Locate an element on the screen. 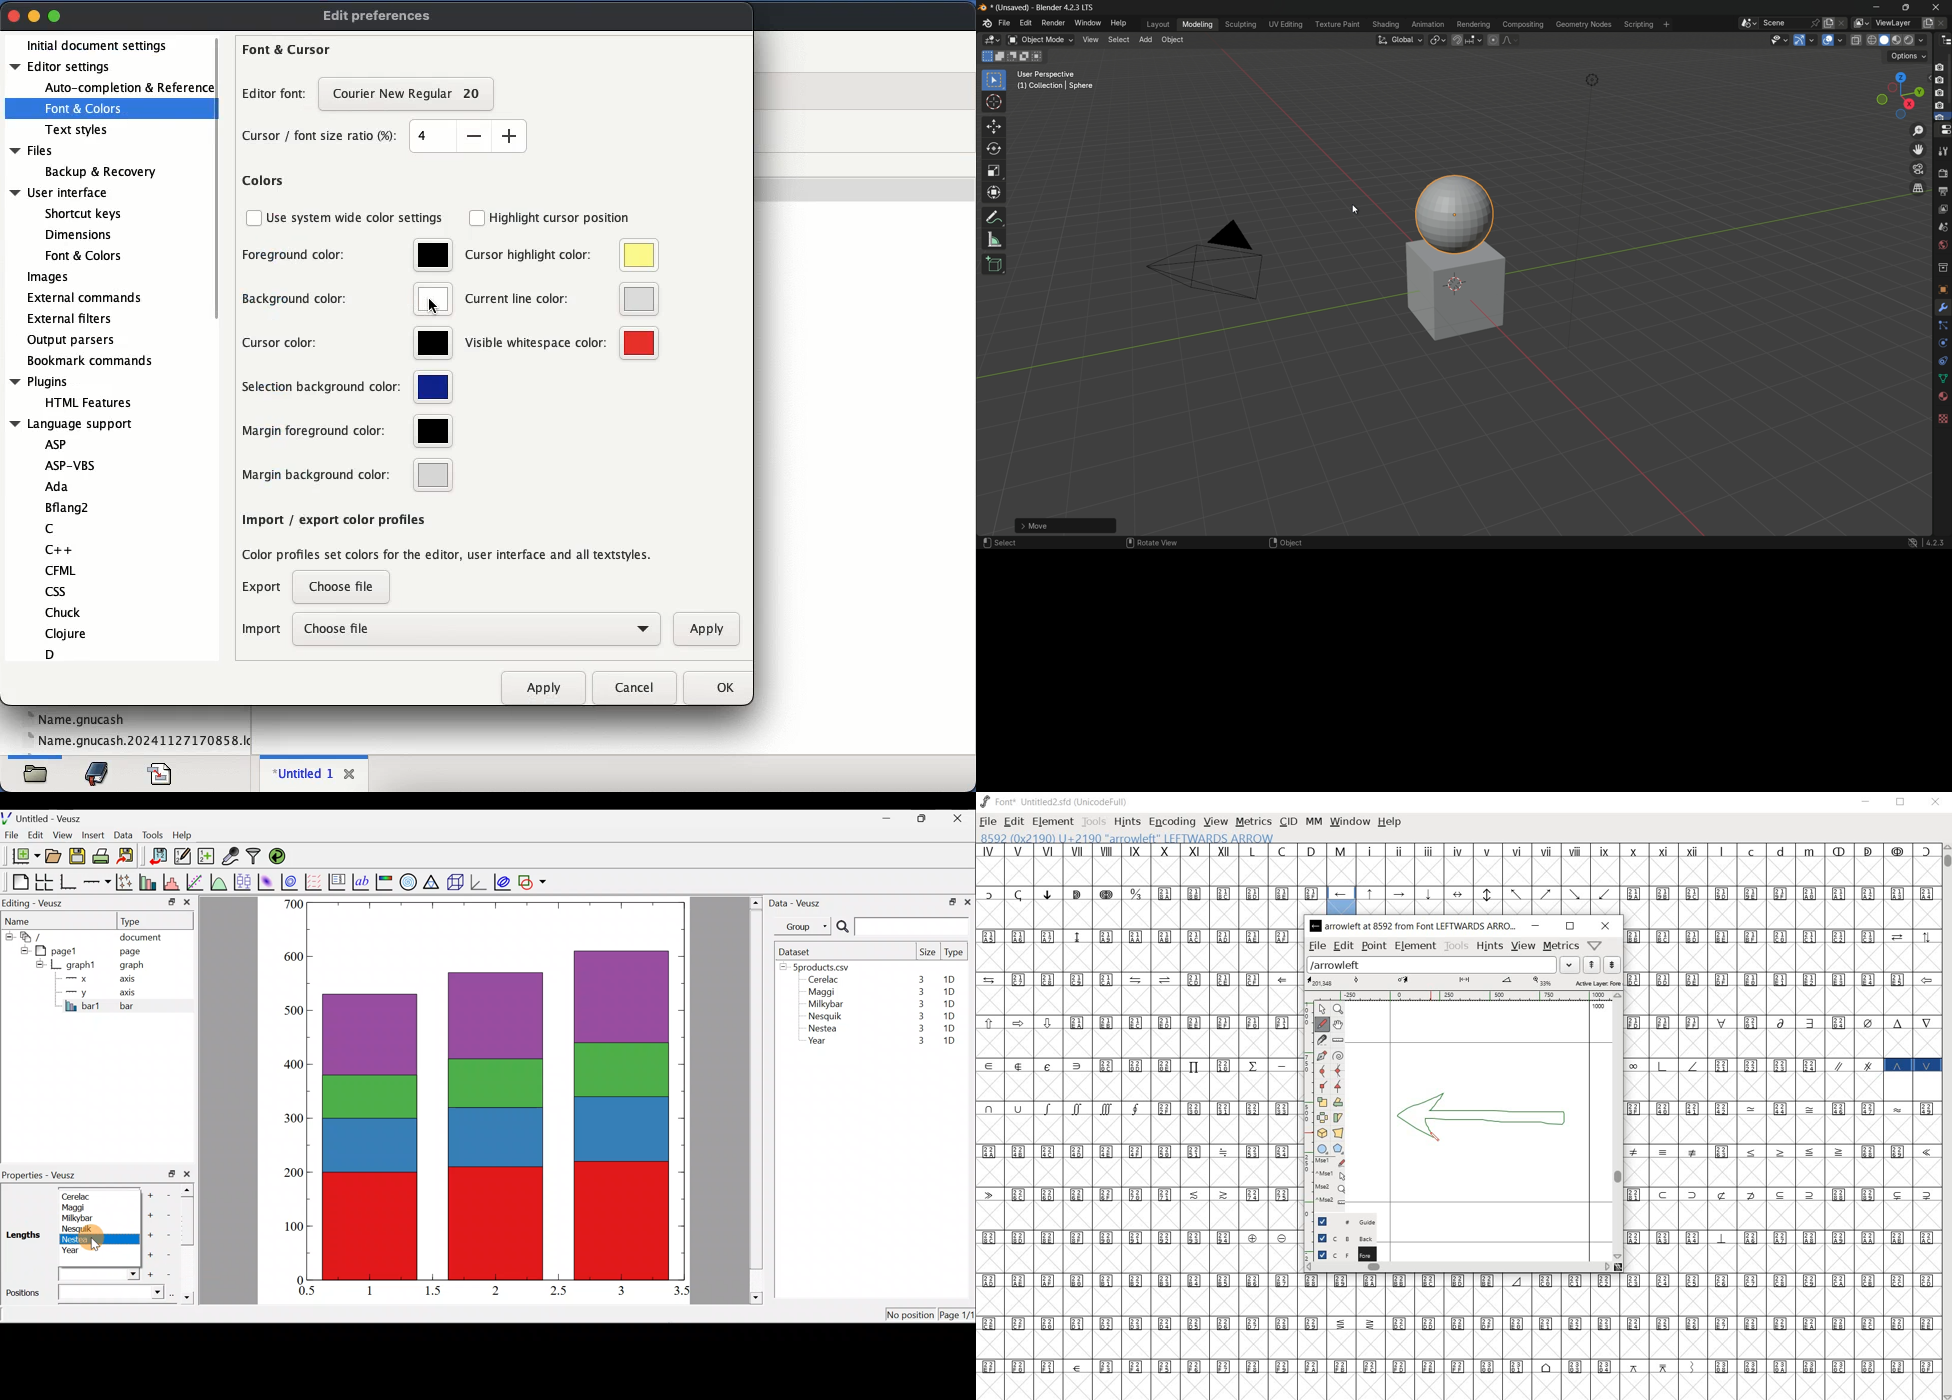  encoding is located at coordinates (1173, 823).